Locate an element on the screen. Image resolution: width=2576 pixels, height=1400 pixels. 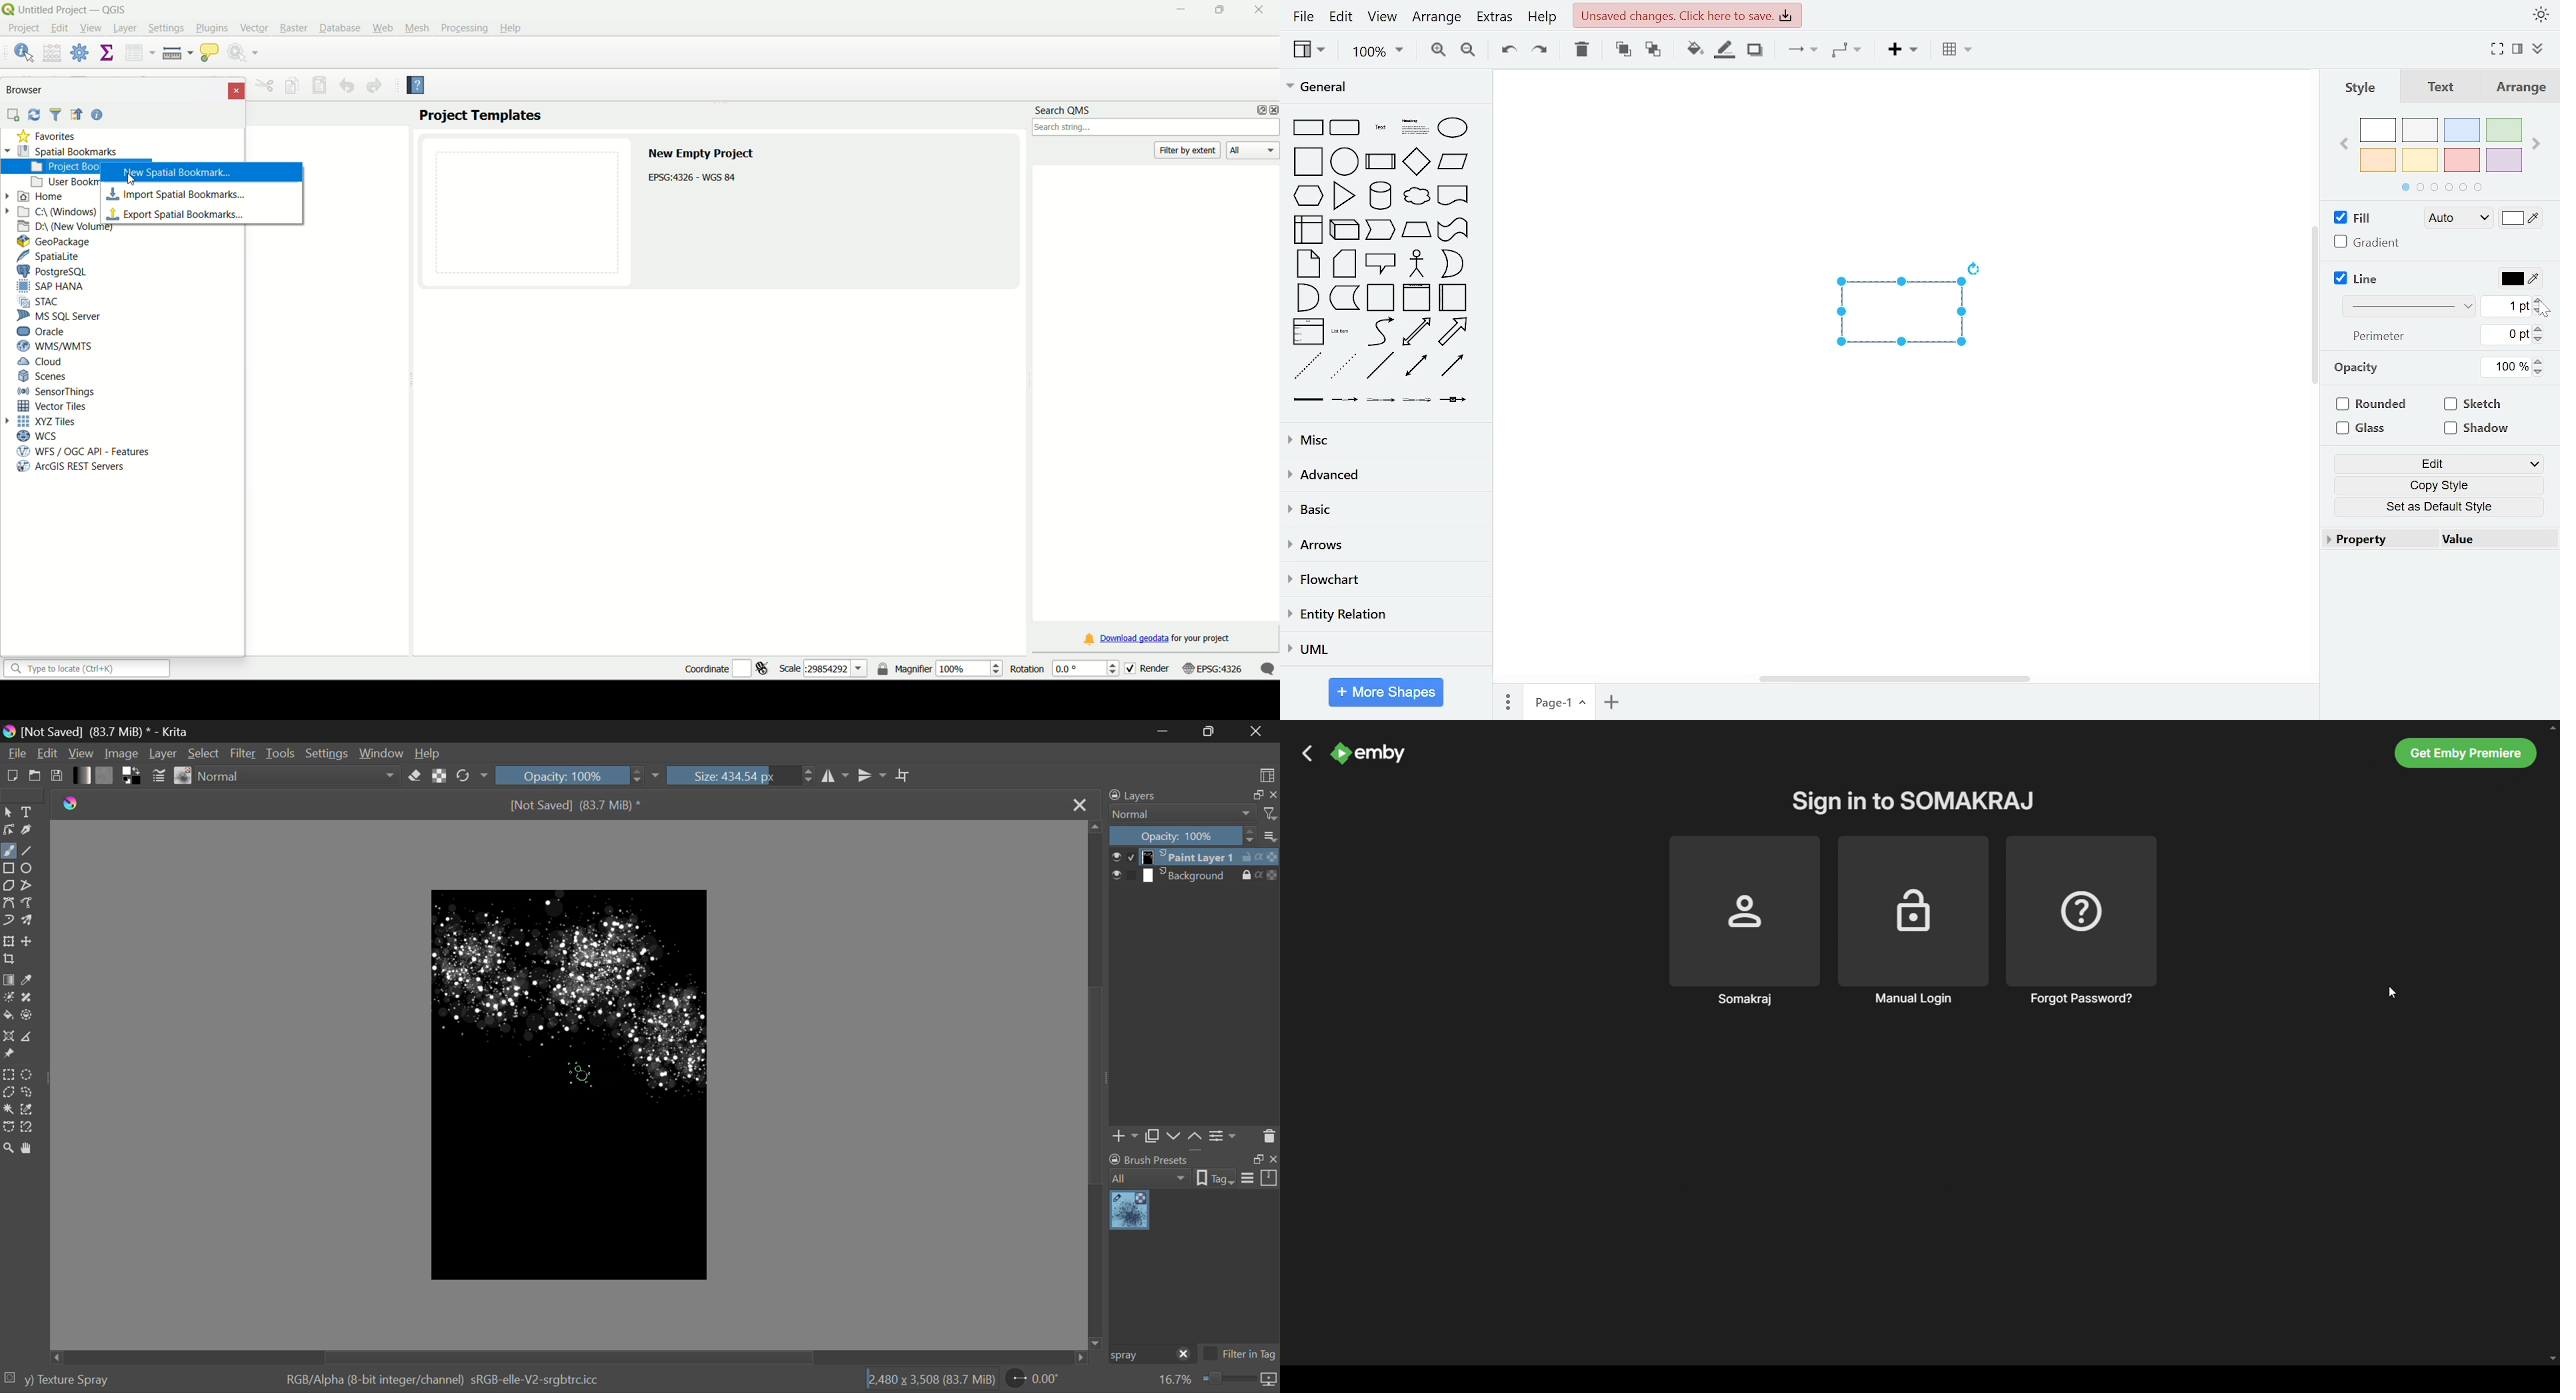
theme is located at coordinates (2541, 14).